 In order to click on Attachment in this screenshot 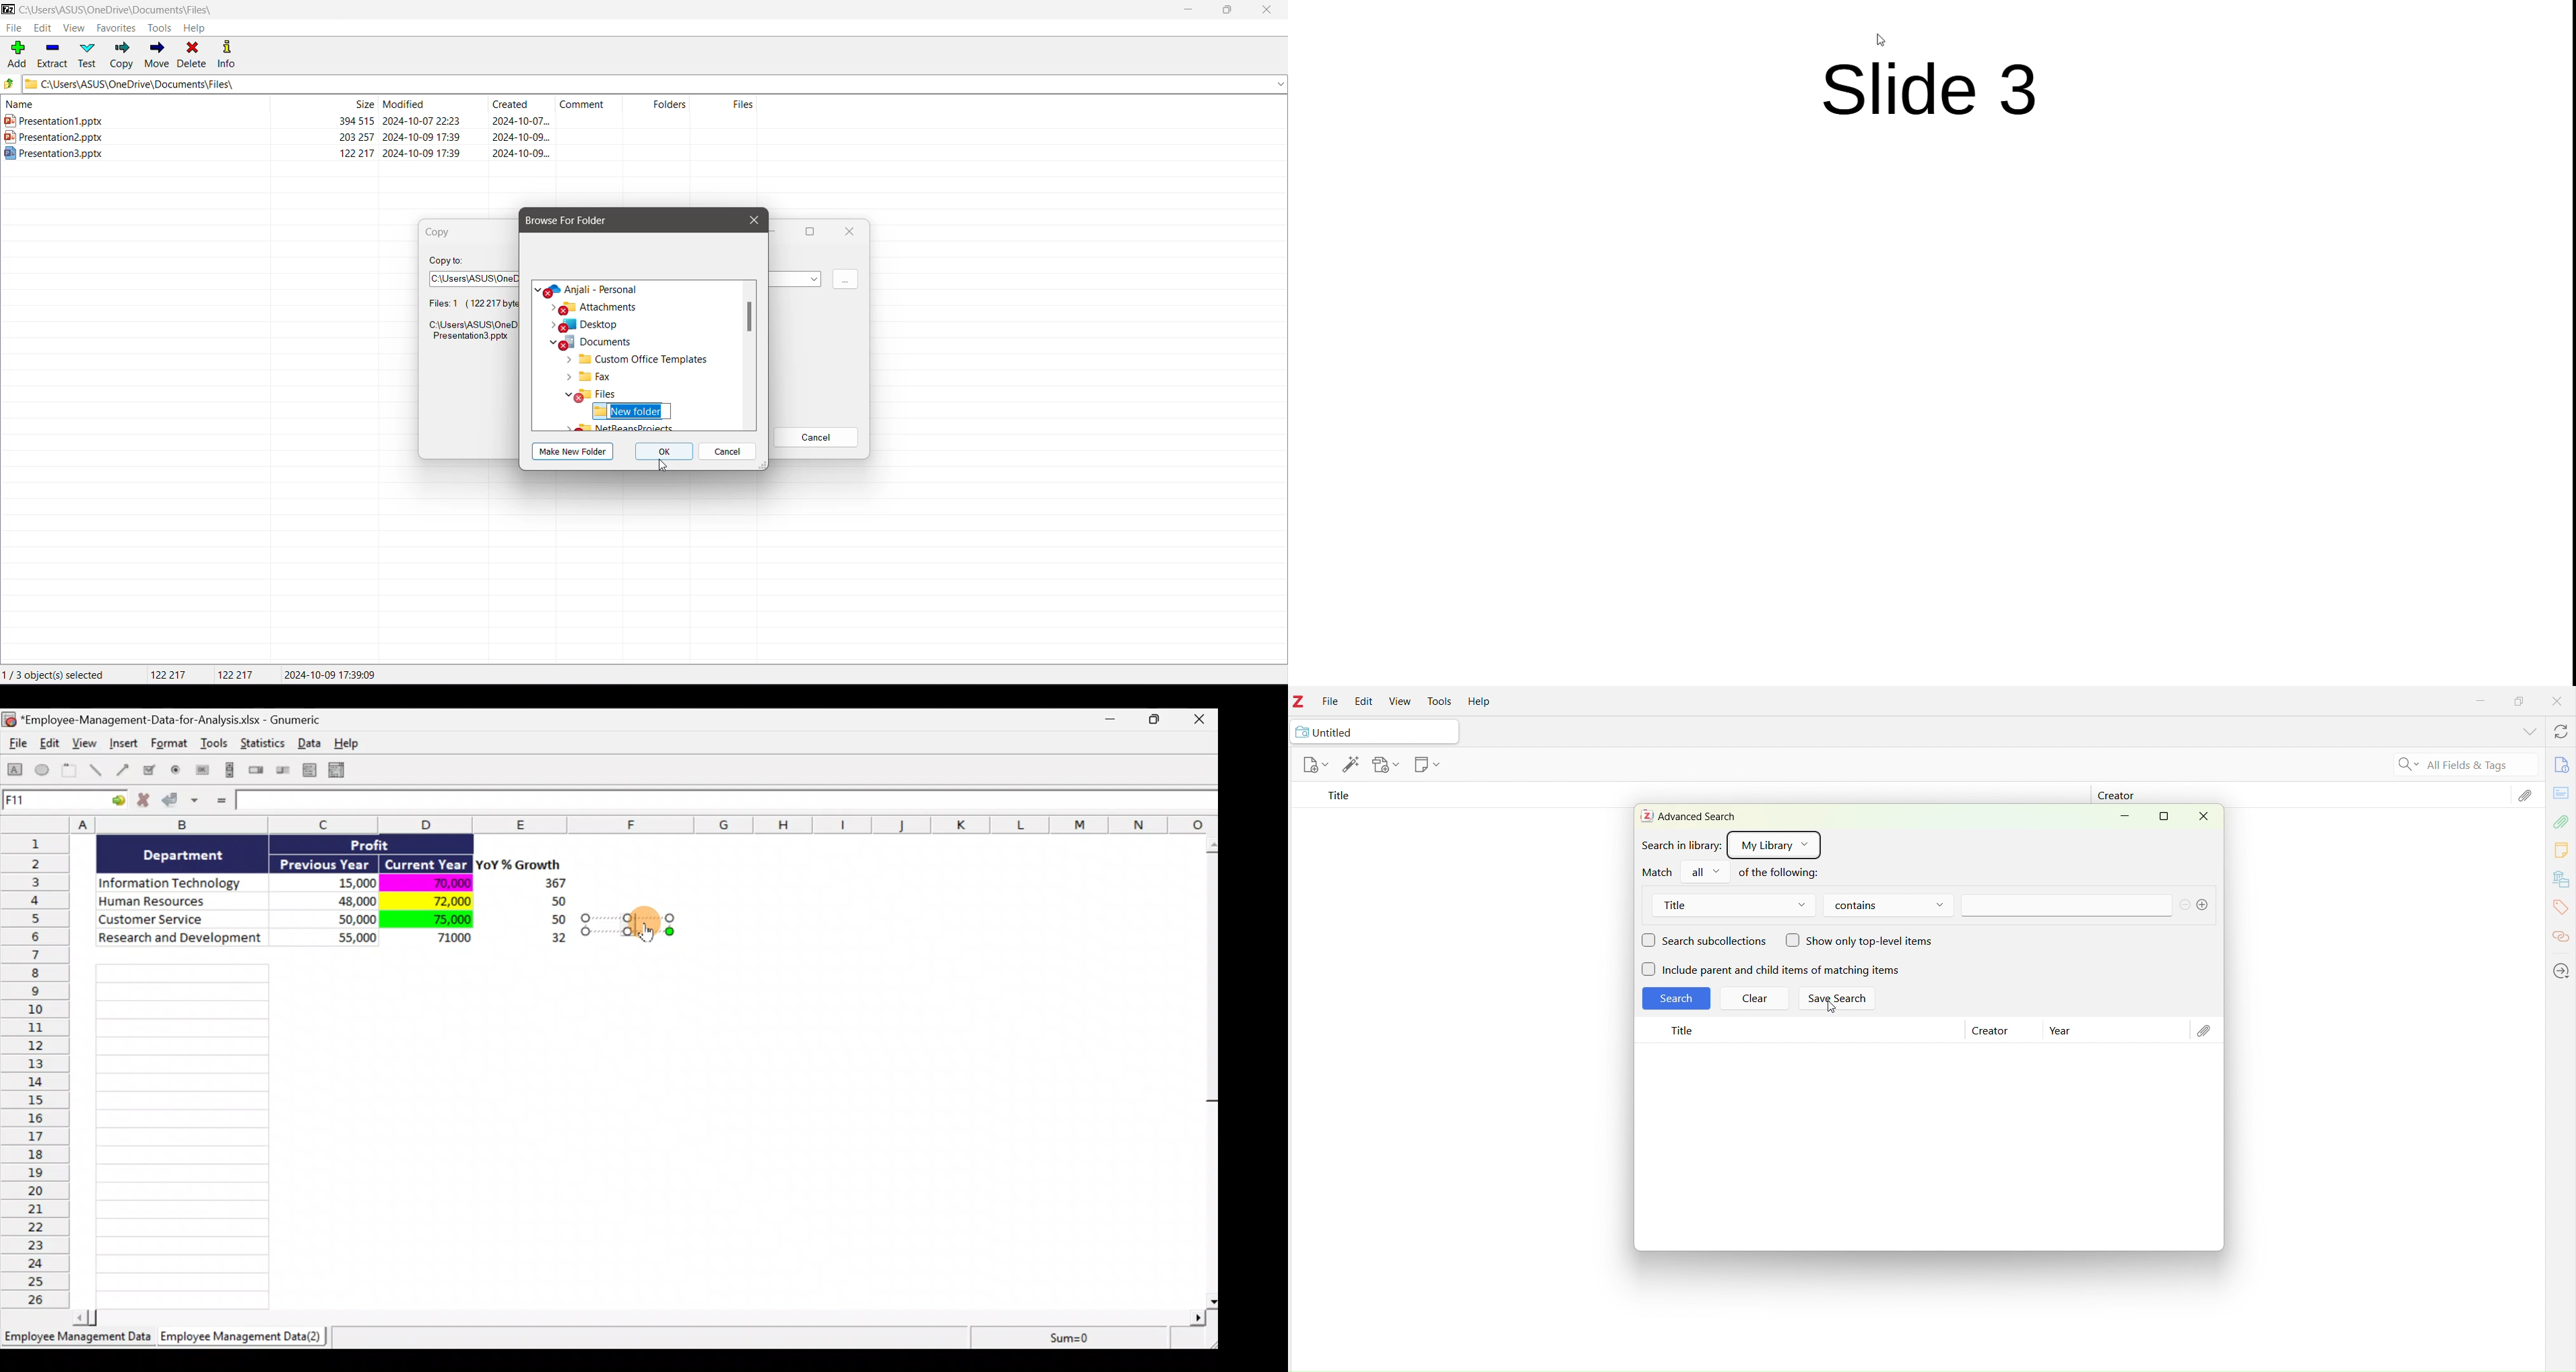, I will do `click(2203, 1030)`.